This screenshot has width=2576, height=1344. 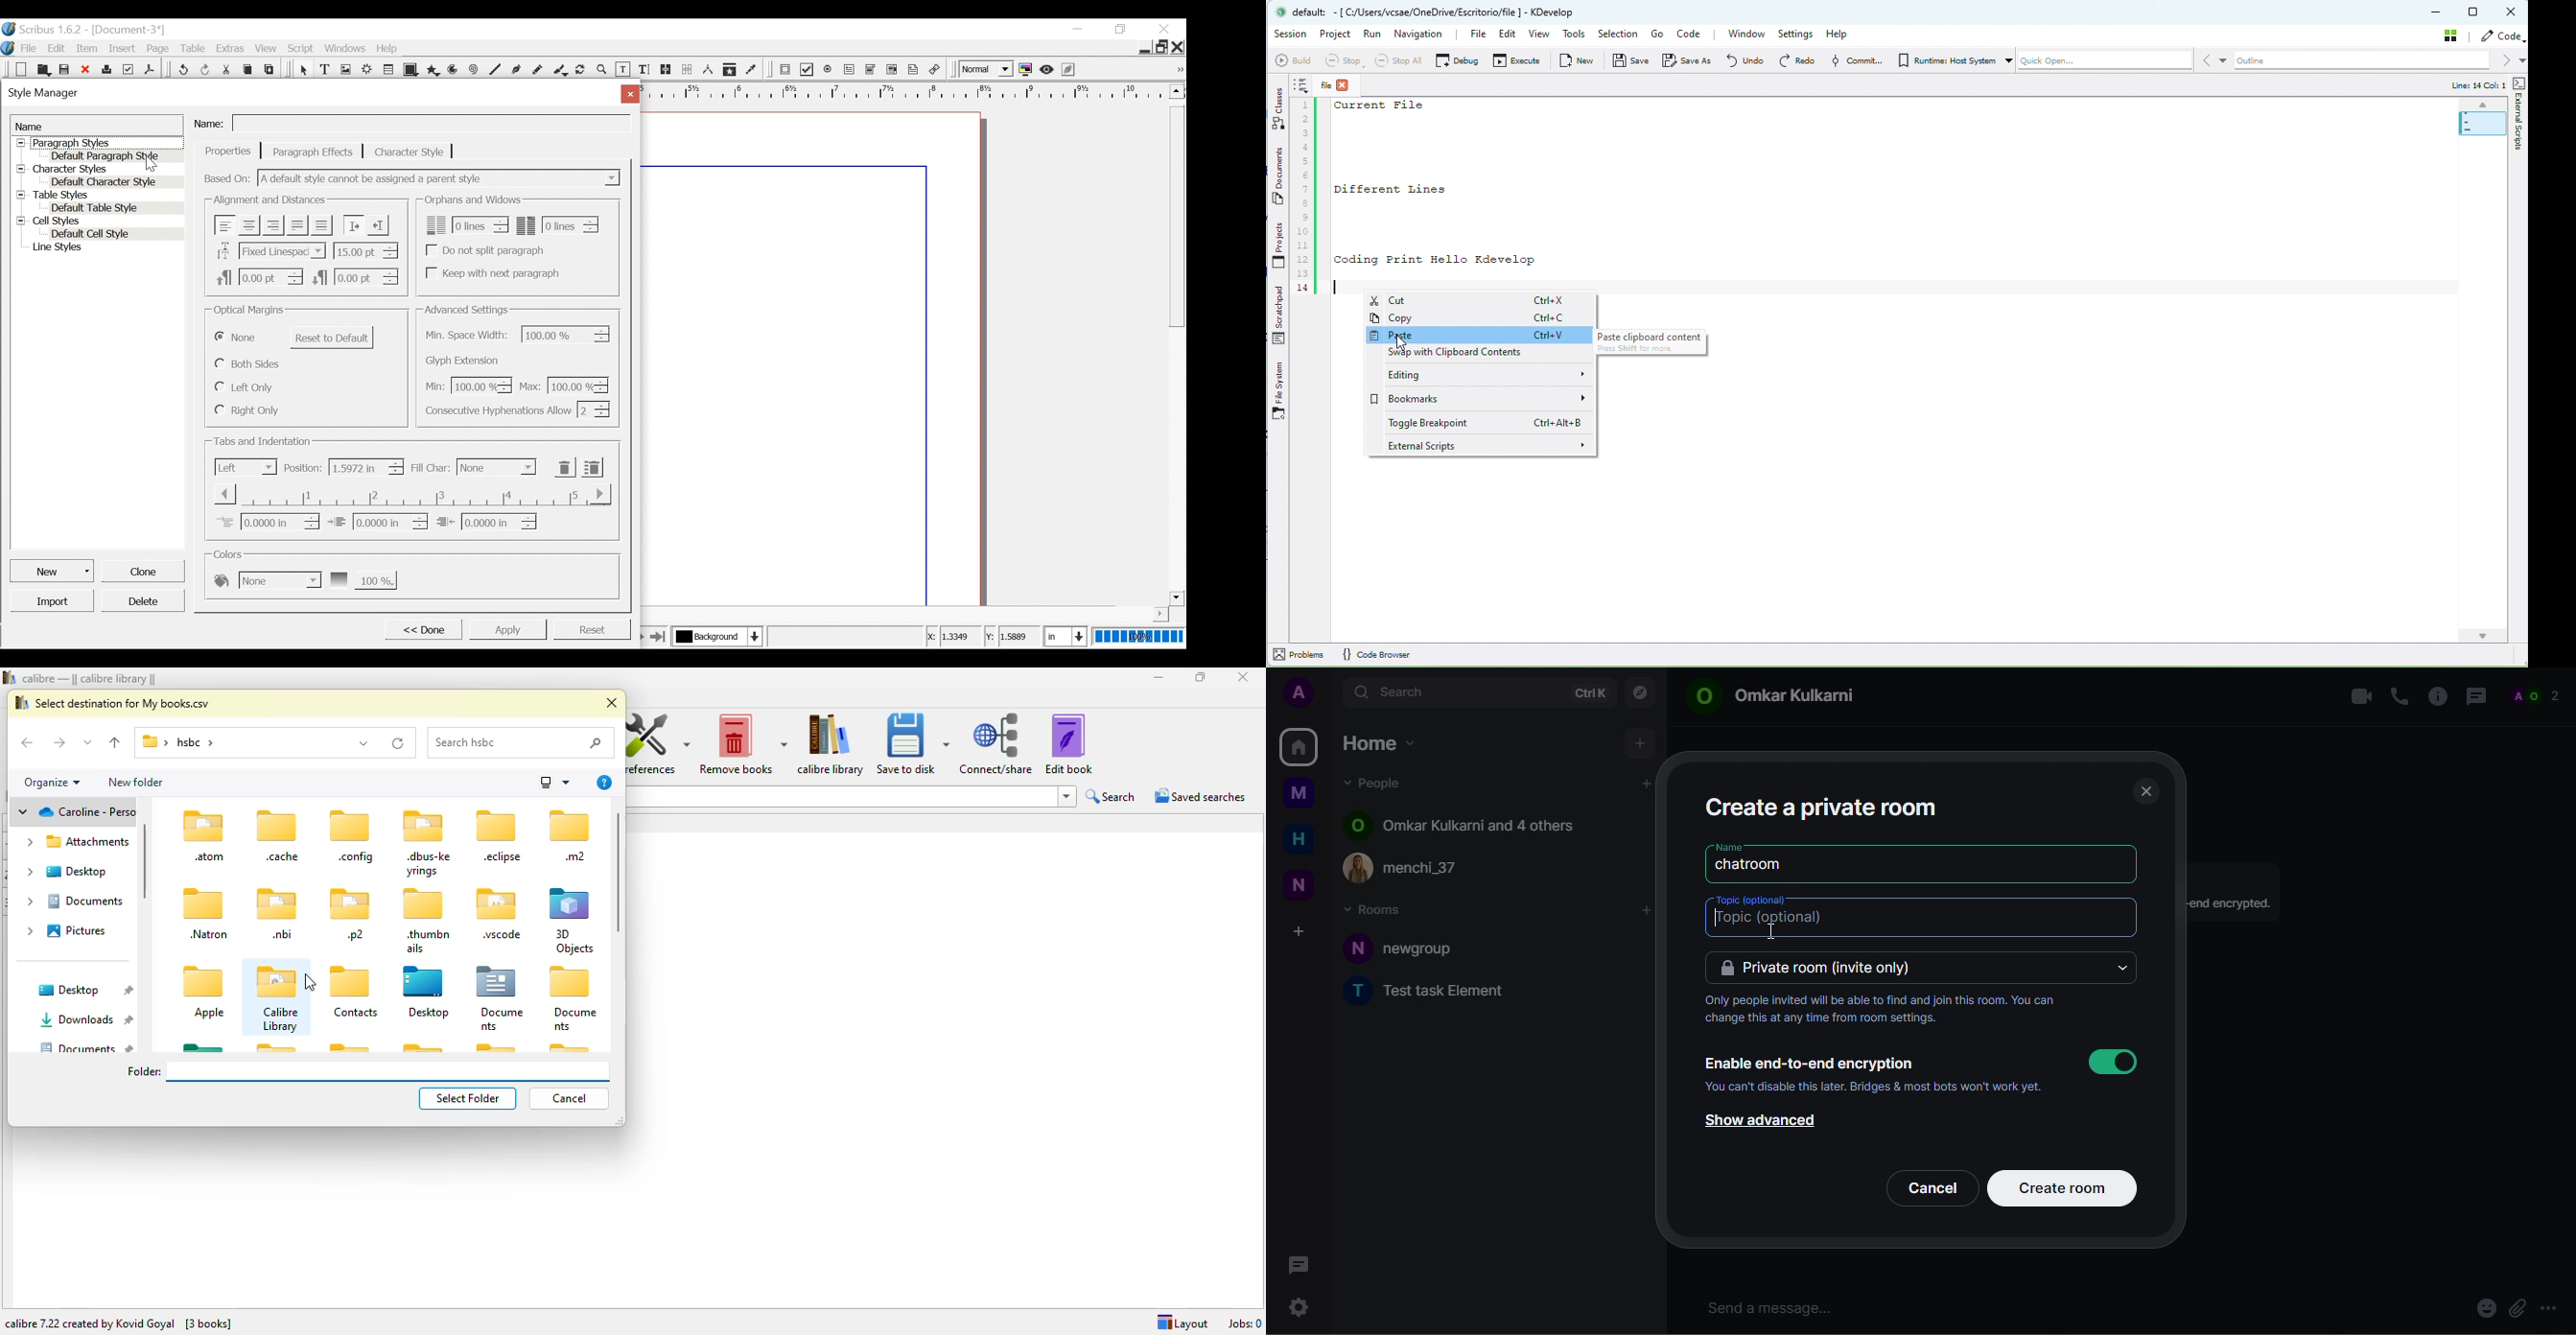 I want to click on © Omkar Kulkarni, so click(x=1778, y=700).